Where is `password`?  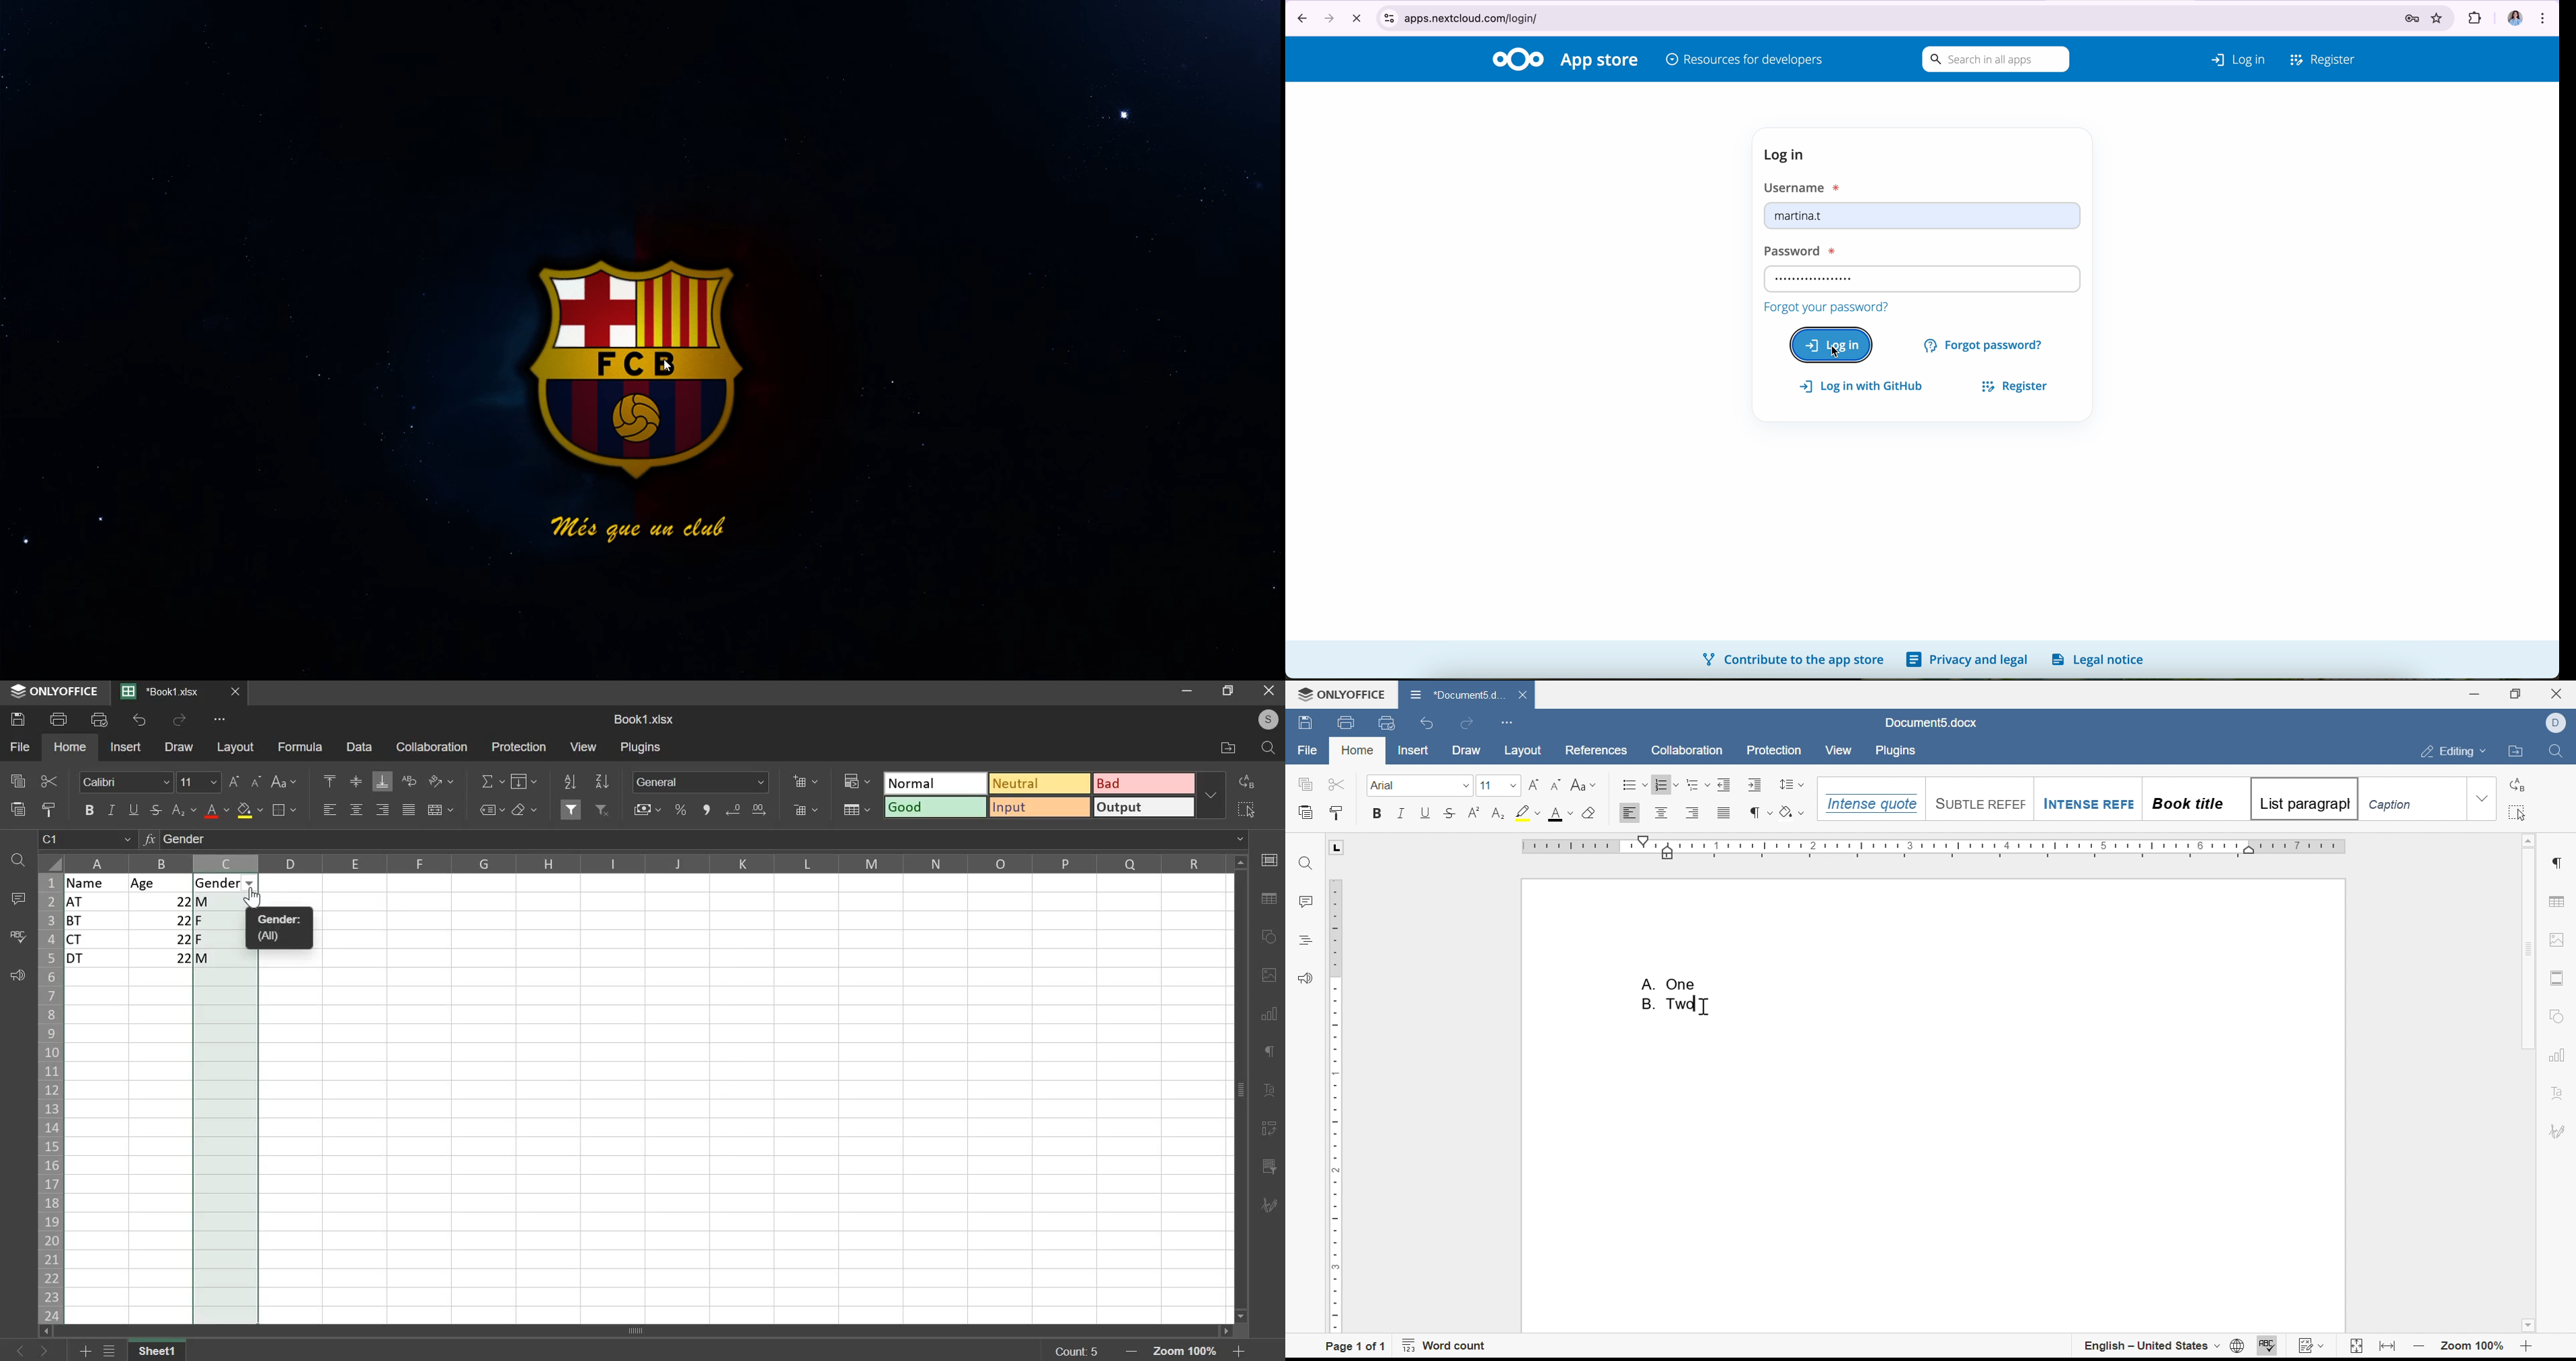
password is located at coordinates (1922, 278).